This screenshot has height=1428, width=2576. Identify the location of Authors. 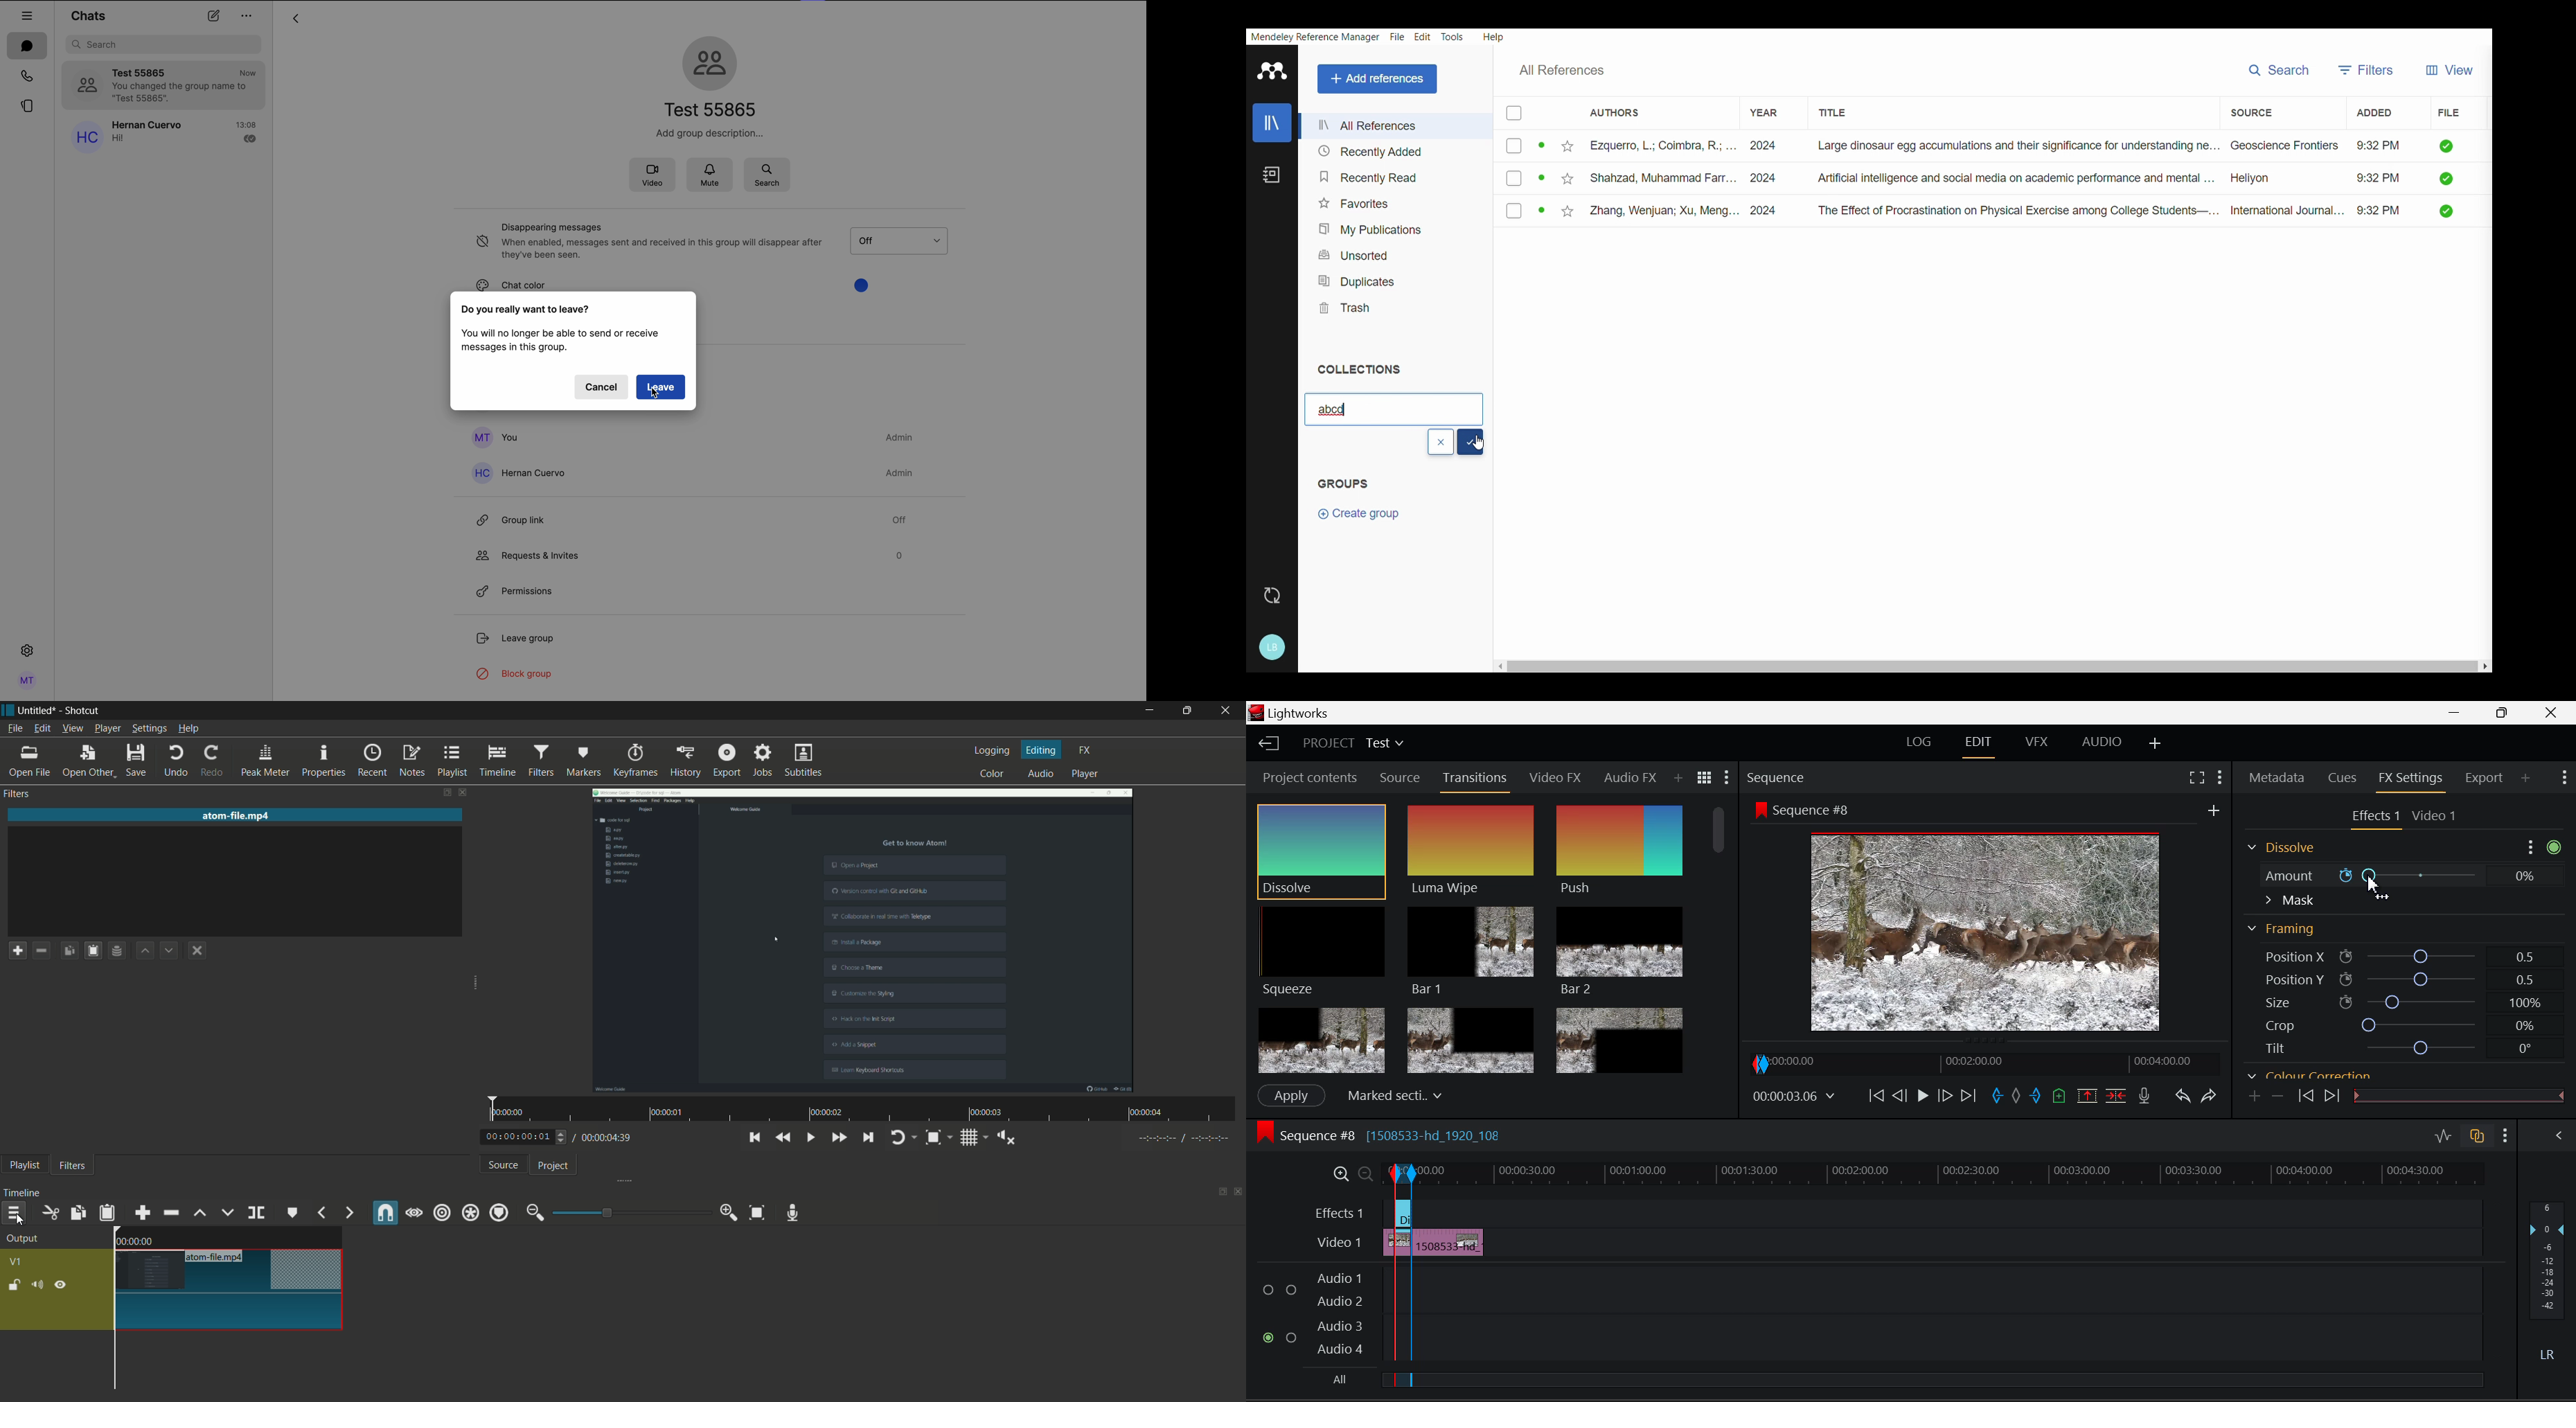
(1615, 112).